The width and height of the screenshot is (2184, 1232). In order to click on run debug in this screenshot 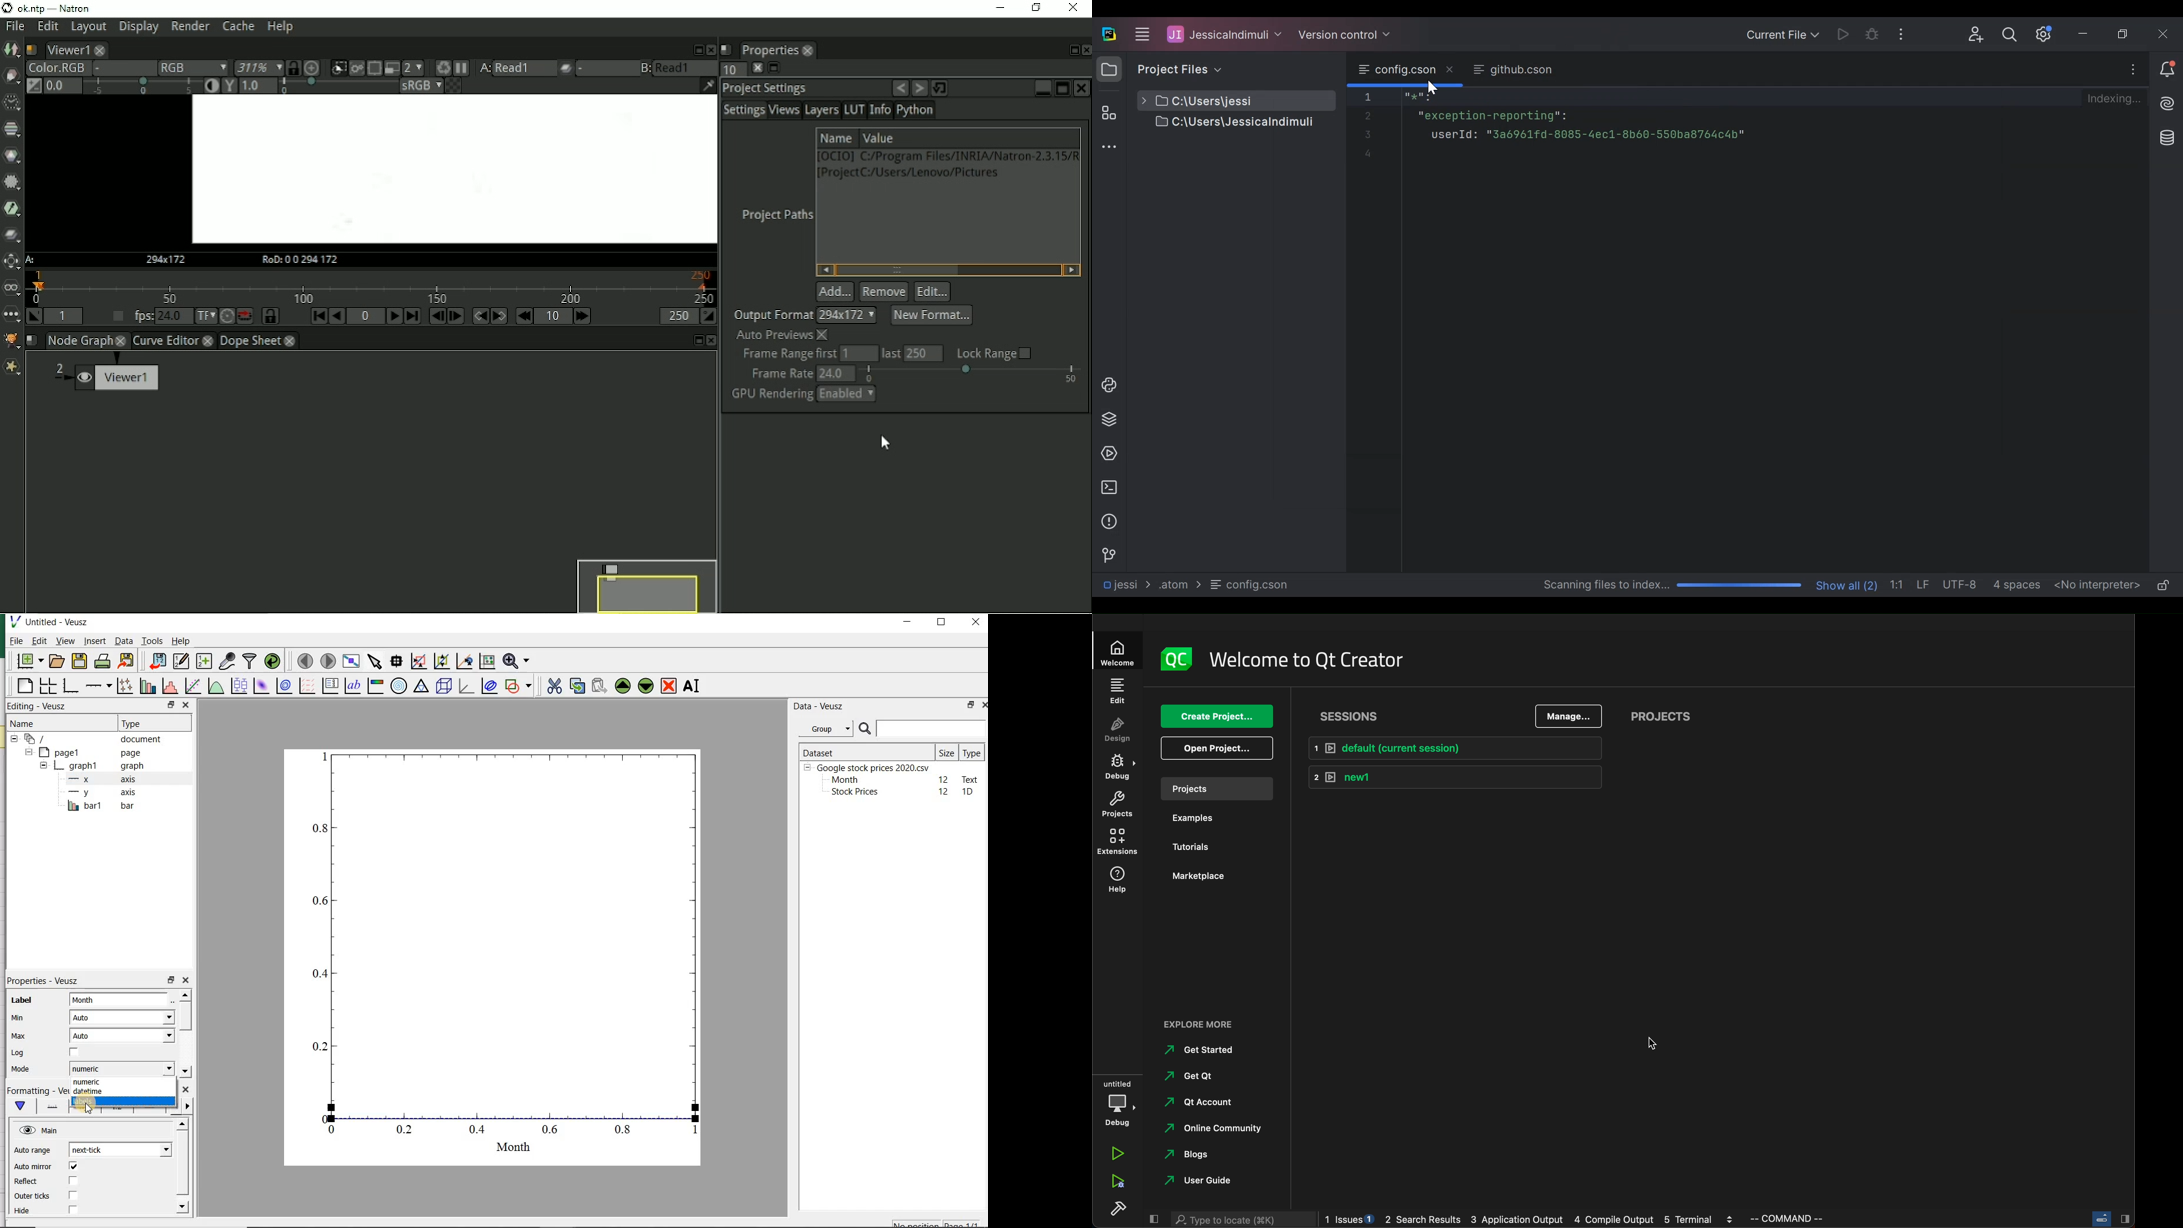, I will do `click(1114, 1183)`.